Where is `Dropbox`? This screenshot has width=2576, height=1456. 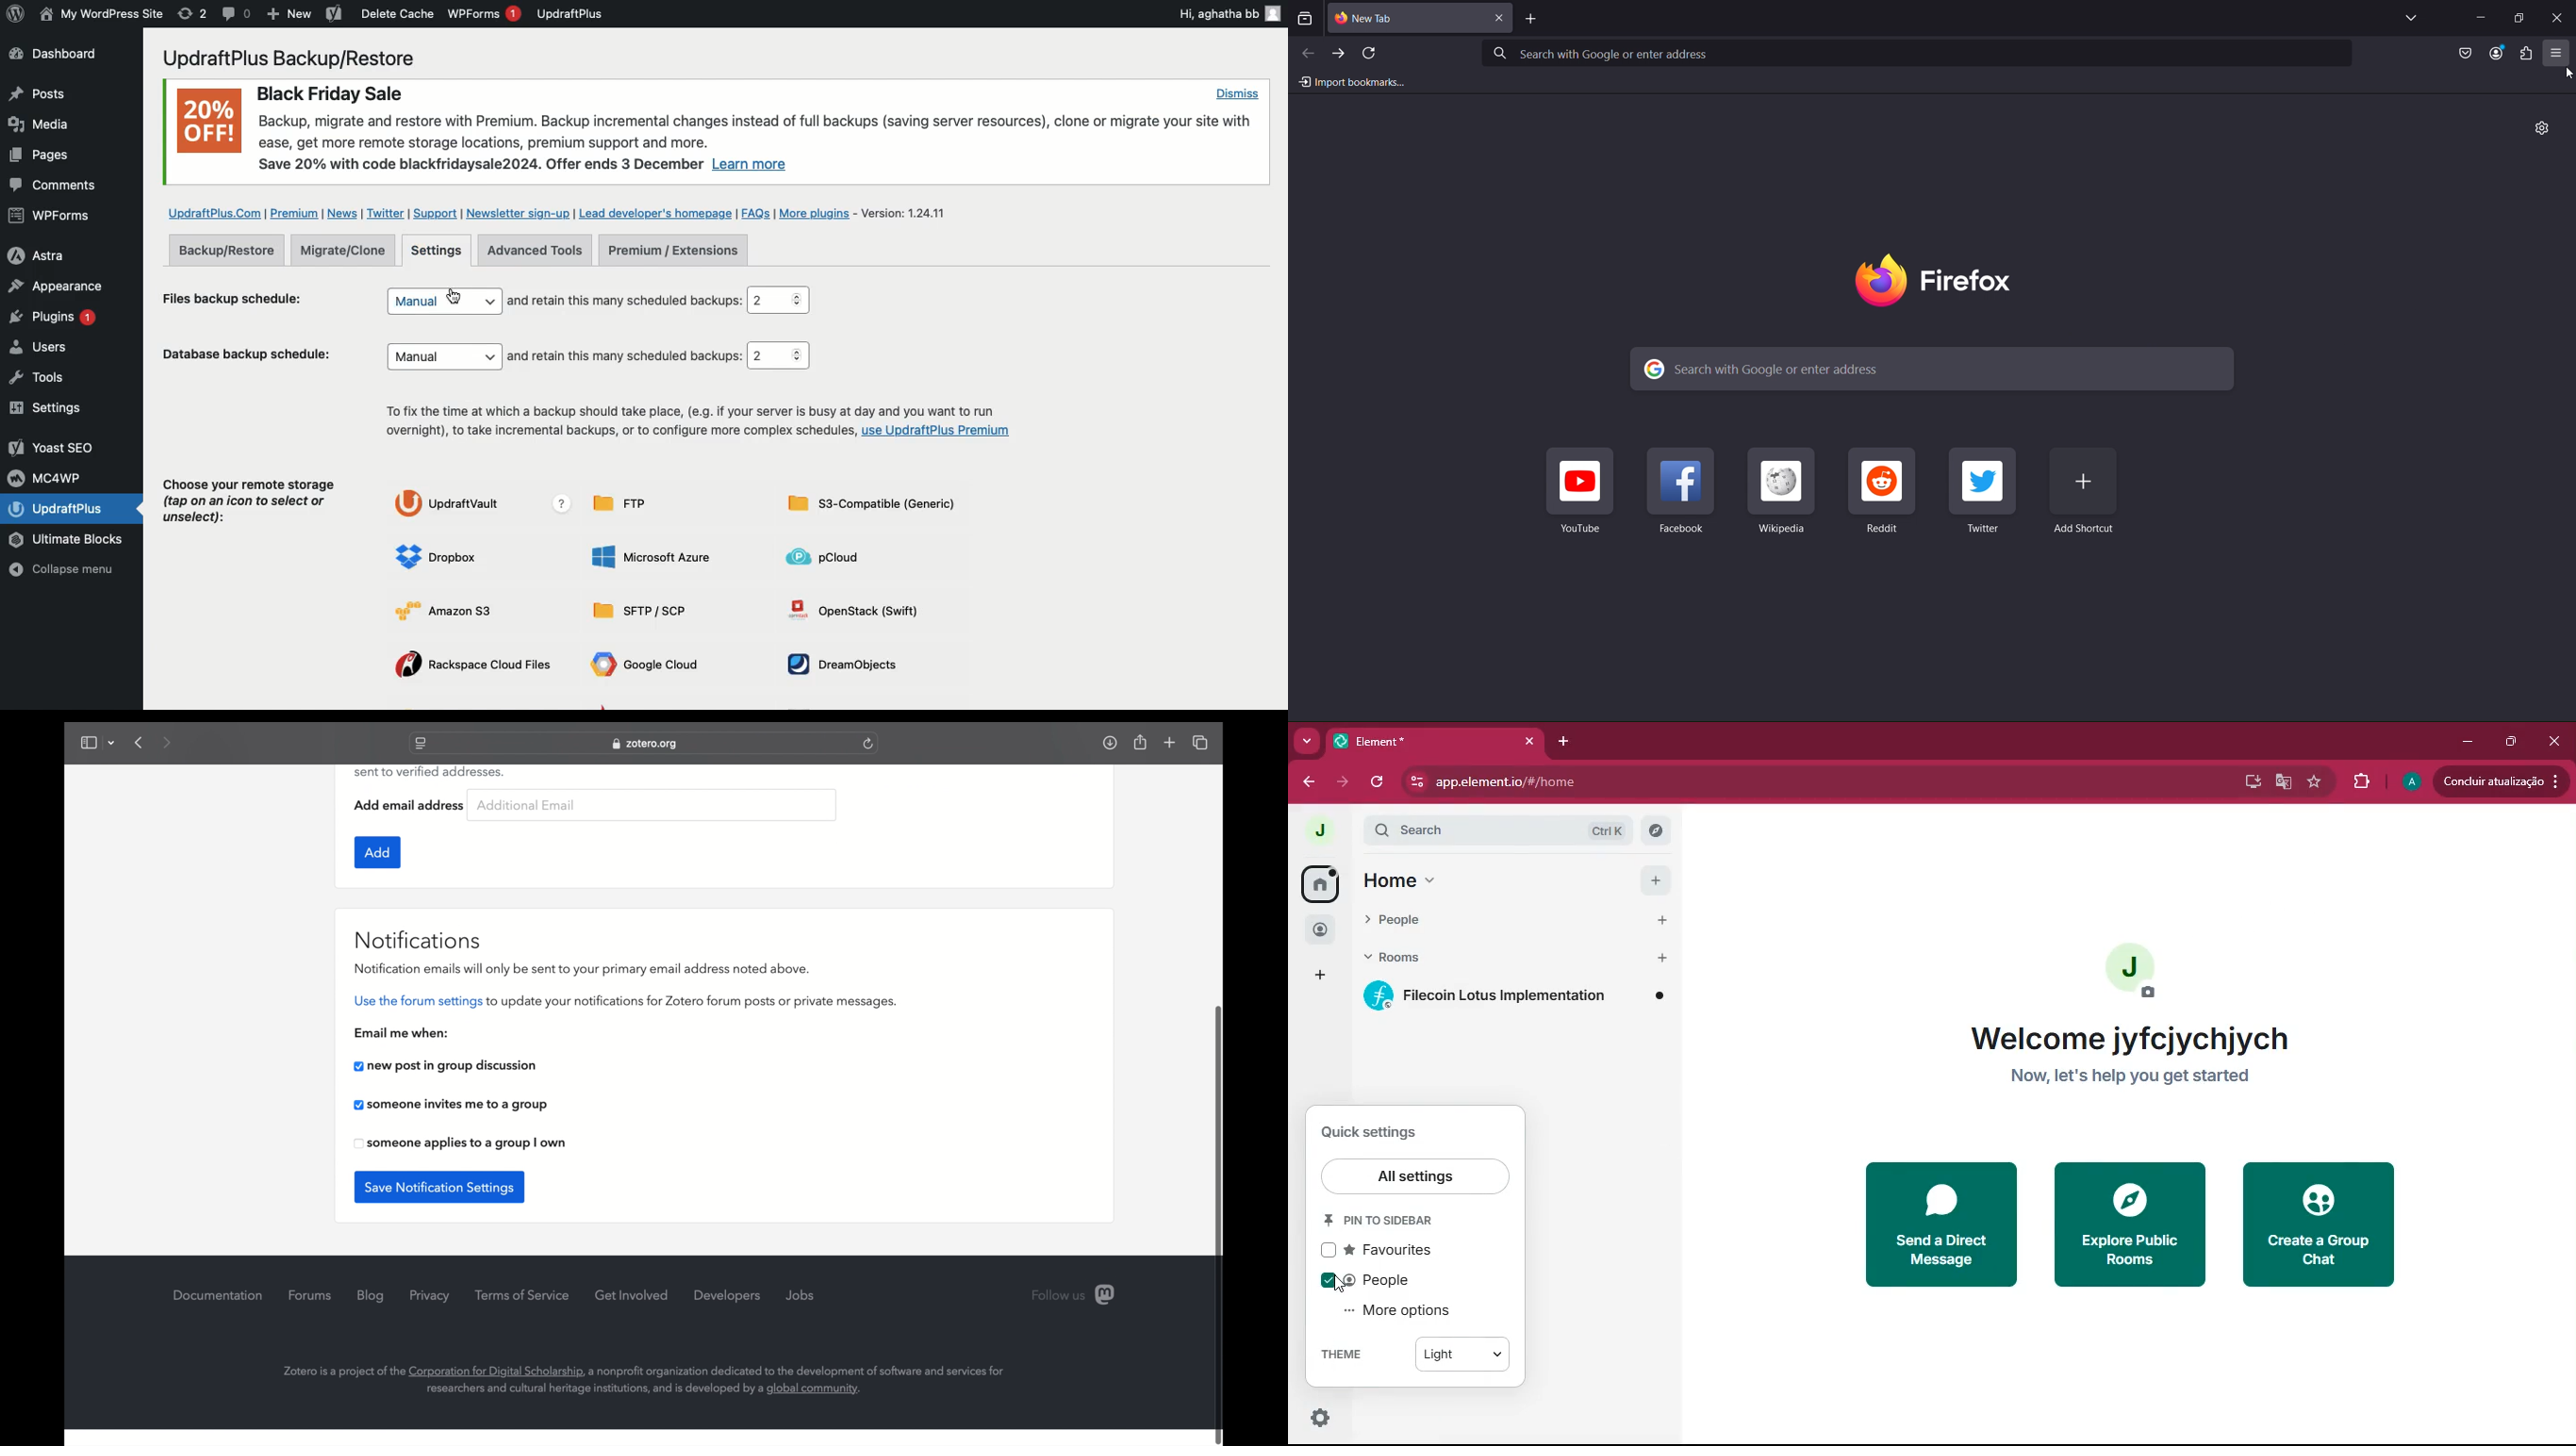 Dropbox is located at coordinates (441, 558).